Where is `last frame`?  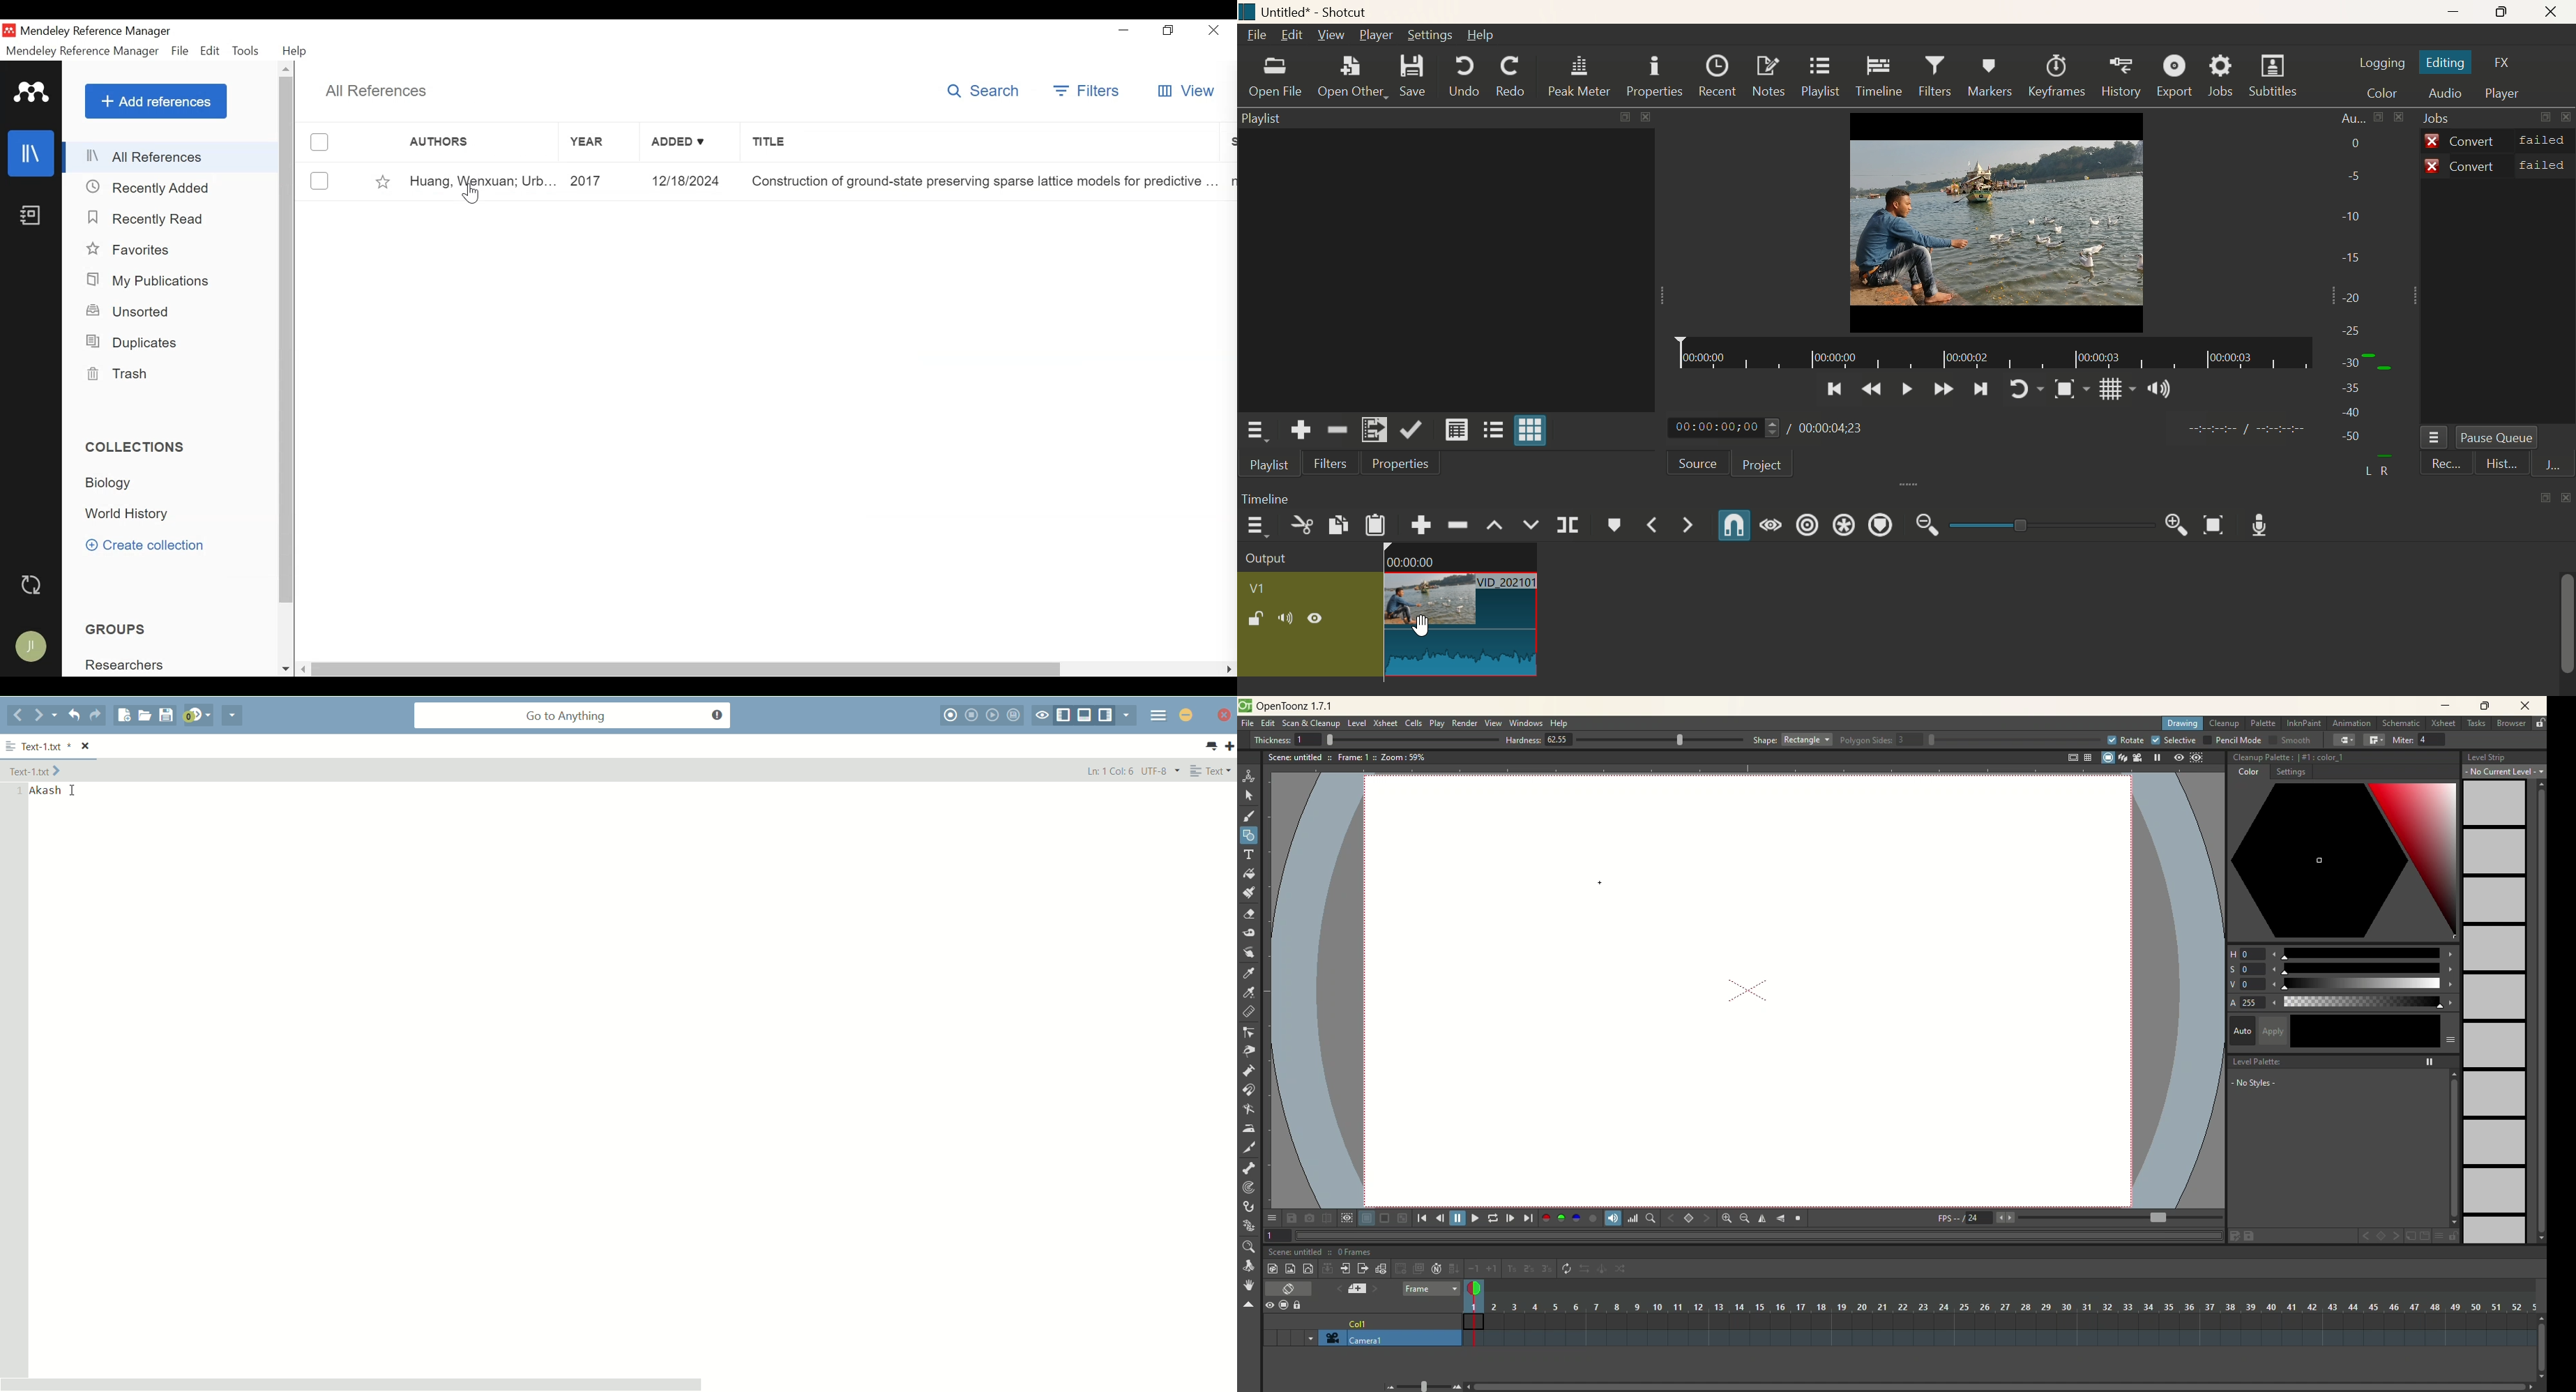
last frame is located at coordinates (1530, 1218).